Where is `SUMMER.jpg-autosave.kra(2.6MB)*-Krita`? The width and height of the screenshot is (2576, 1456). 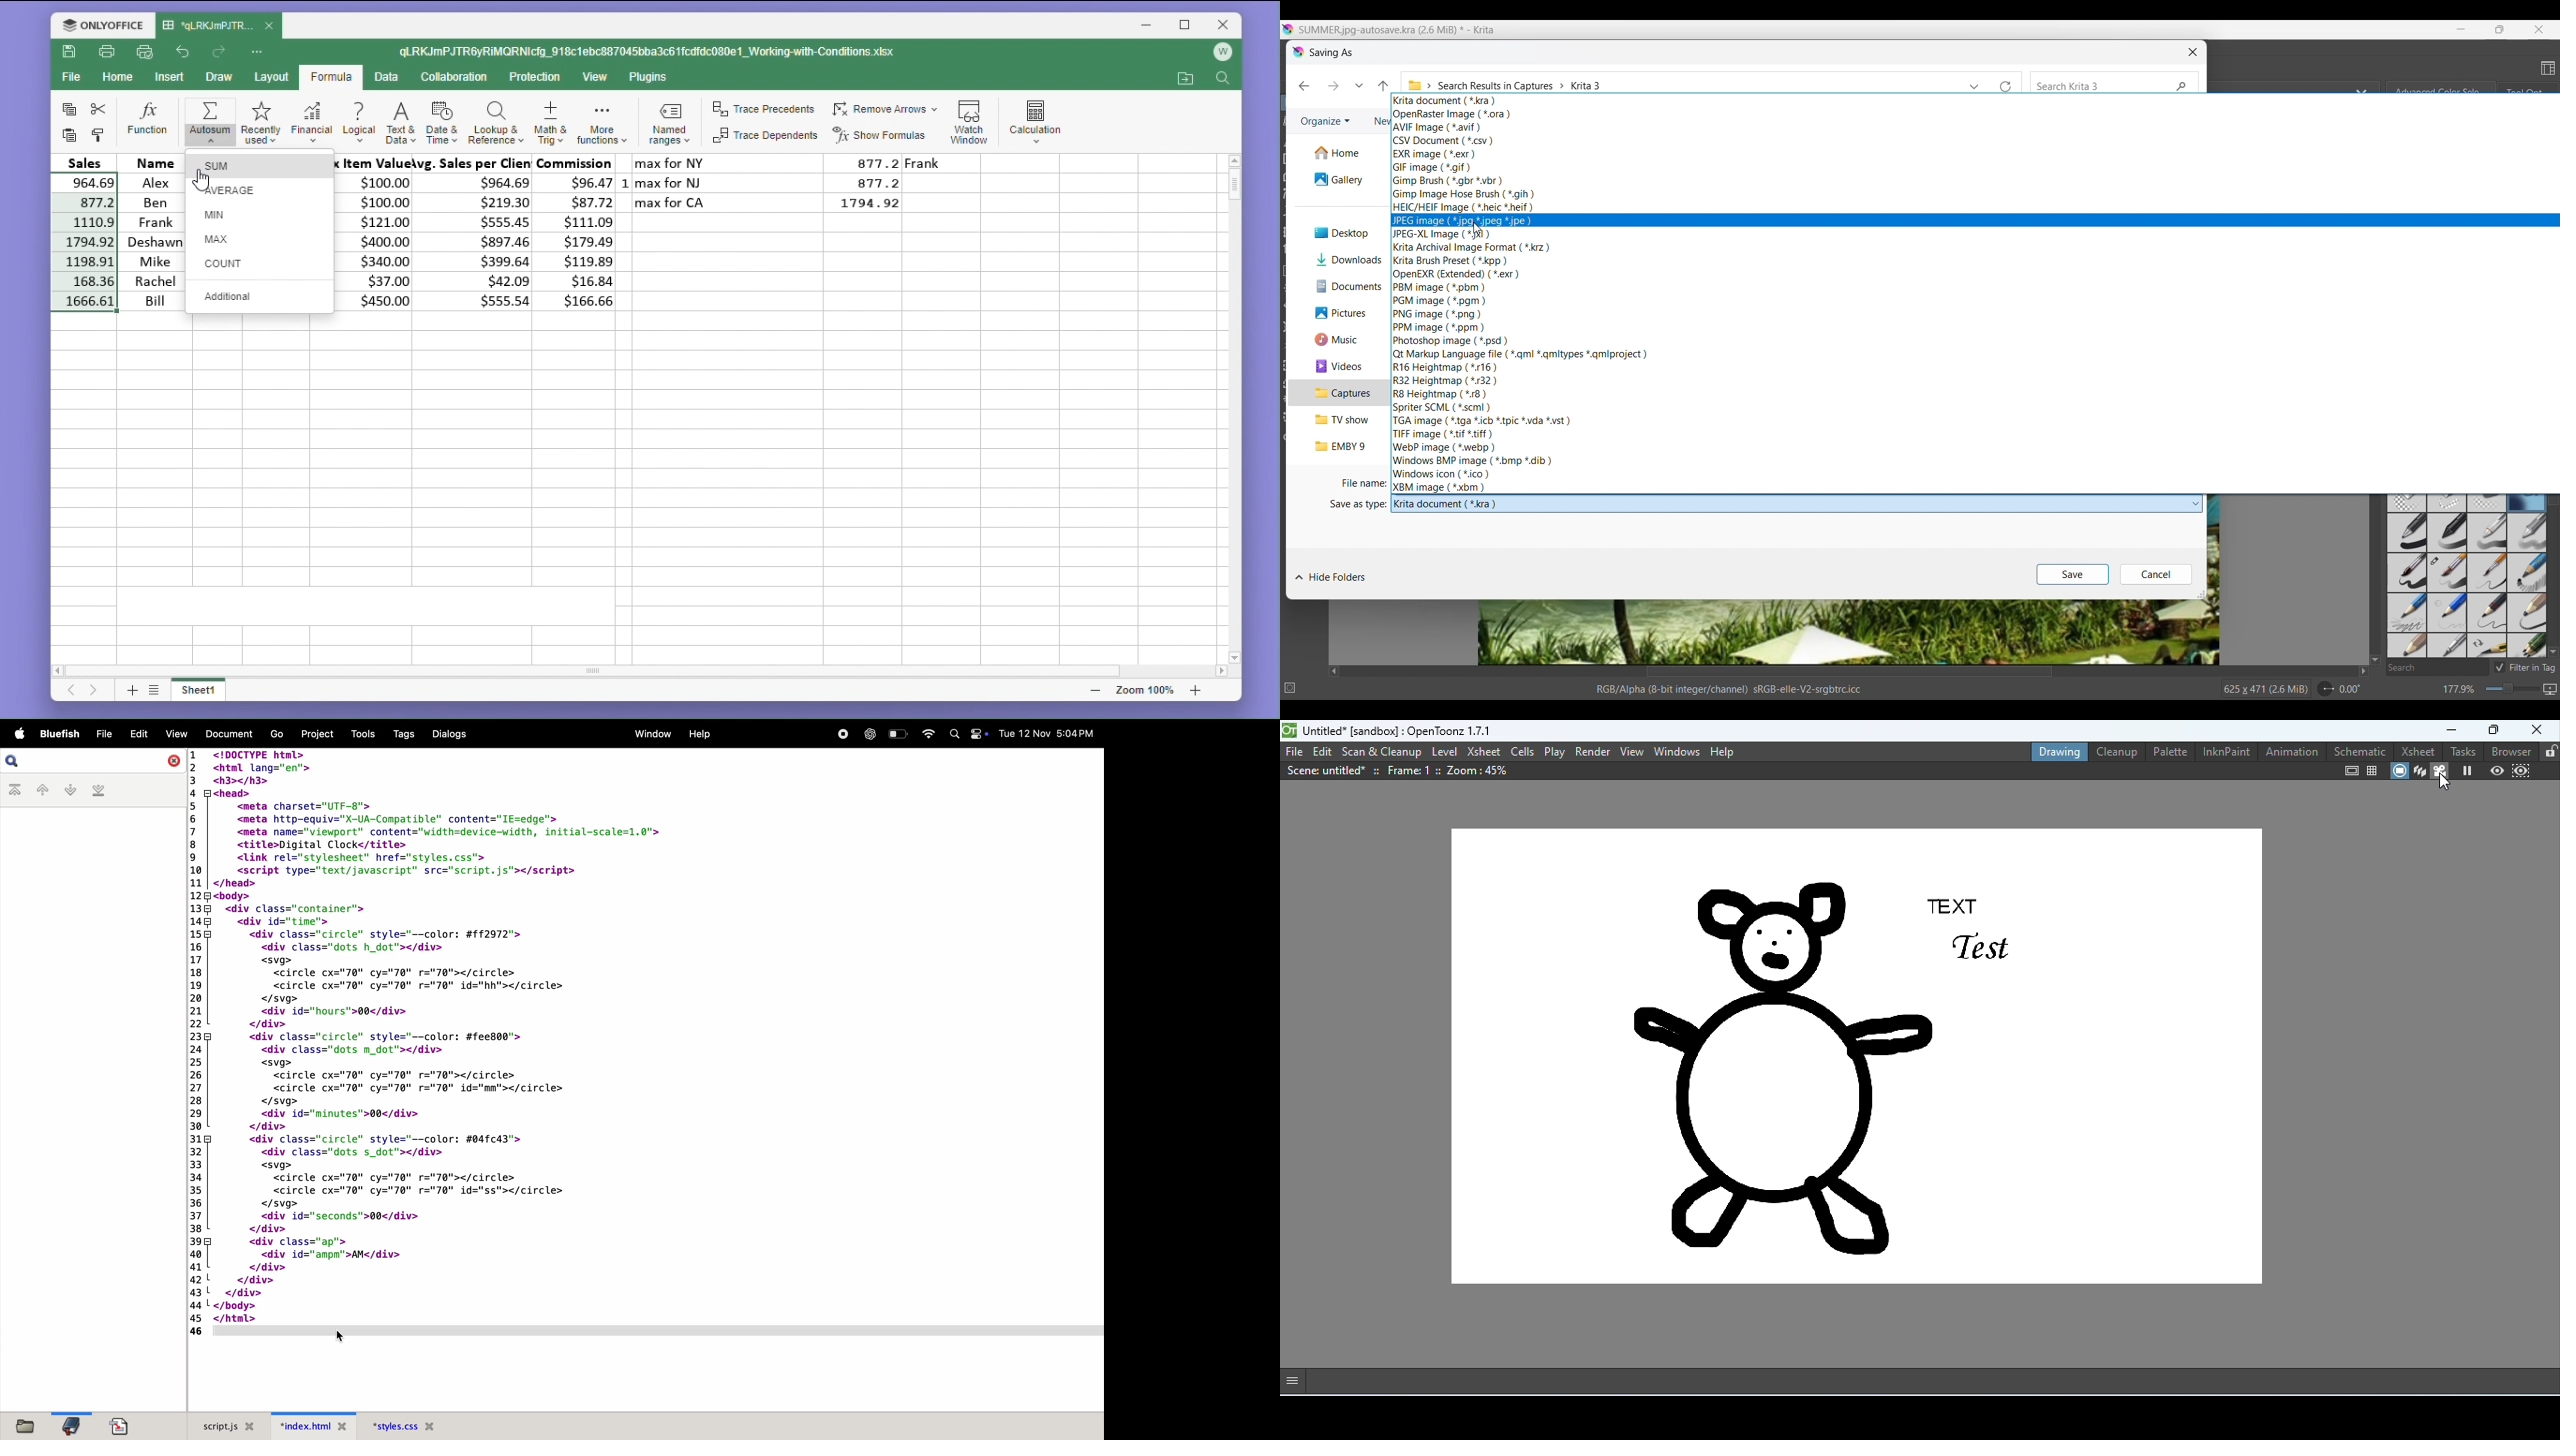
SUMMER.jpg-autosave.kra(2.6MB)*-Krita is located at coordinates (1399, 30).